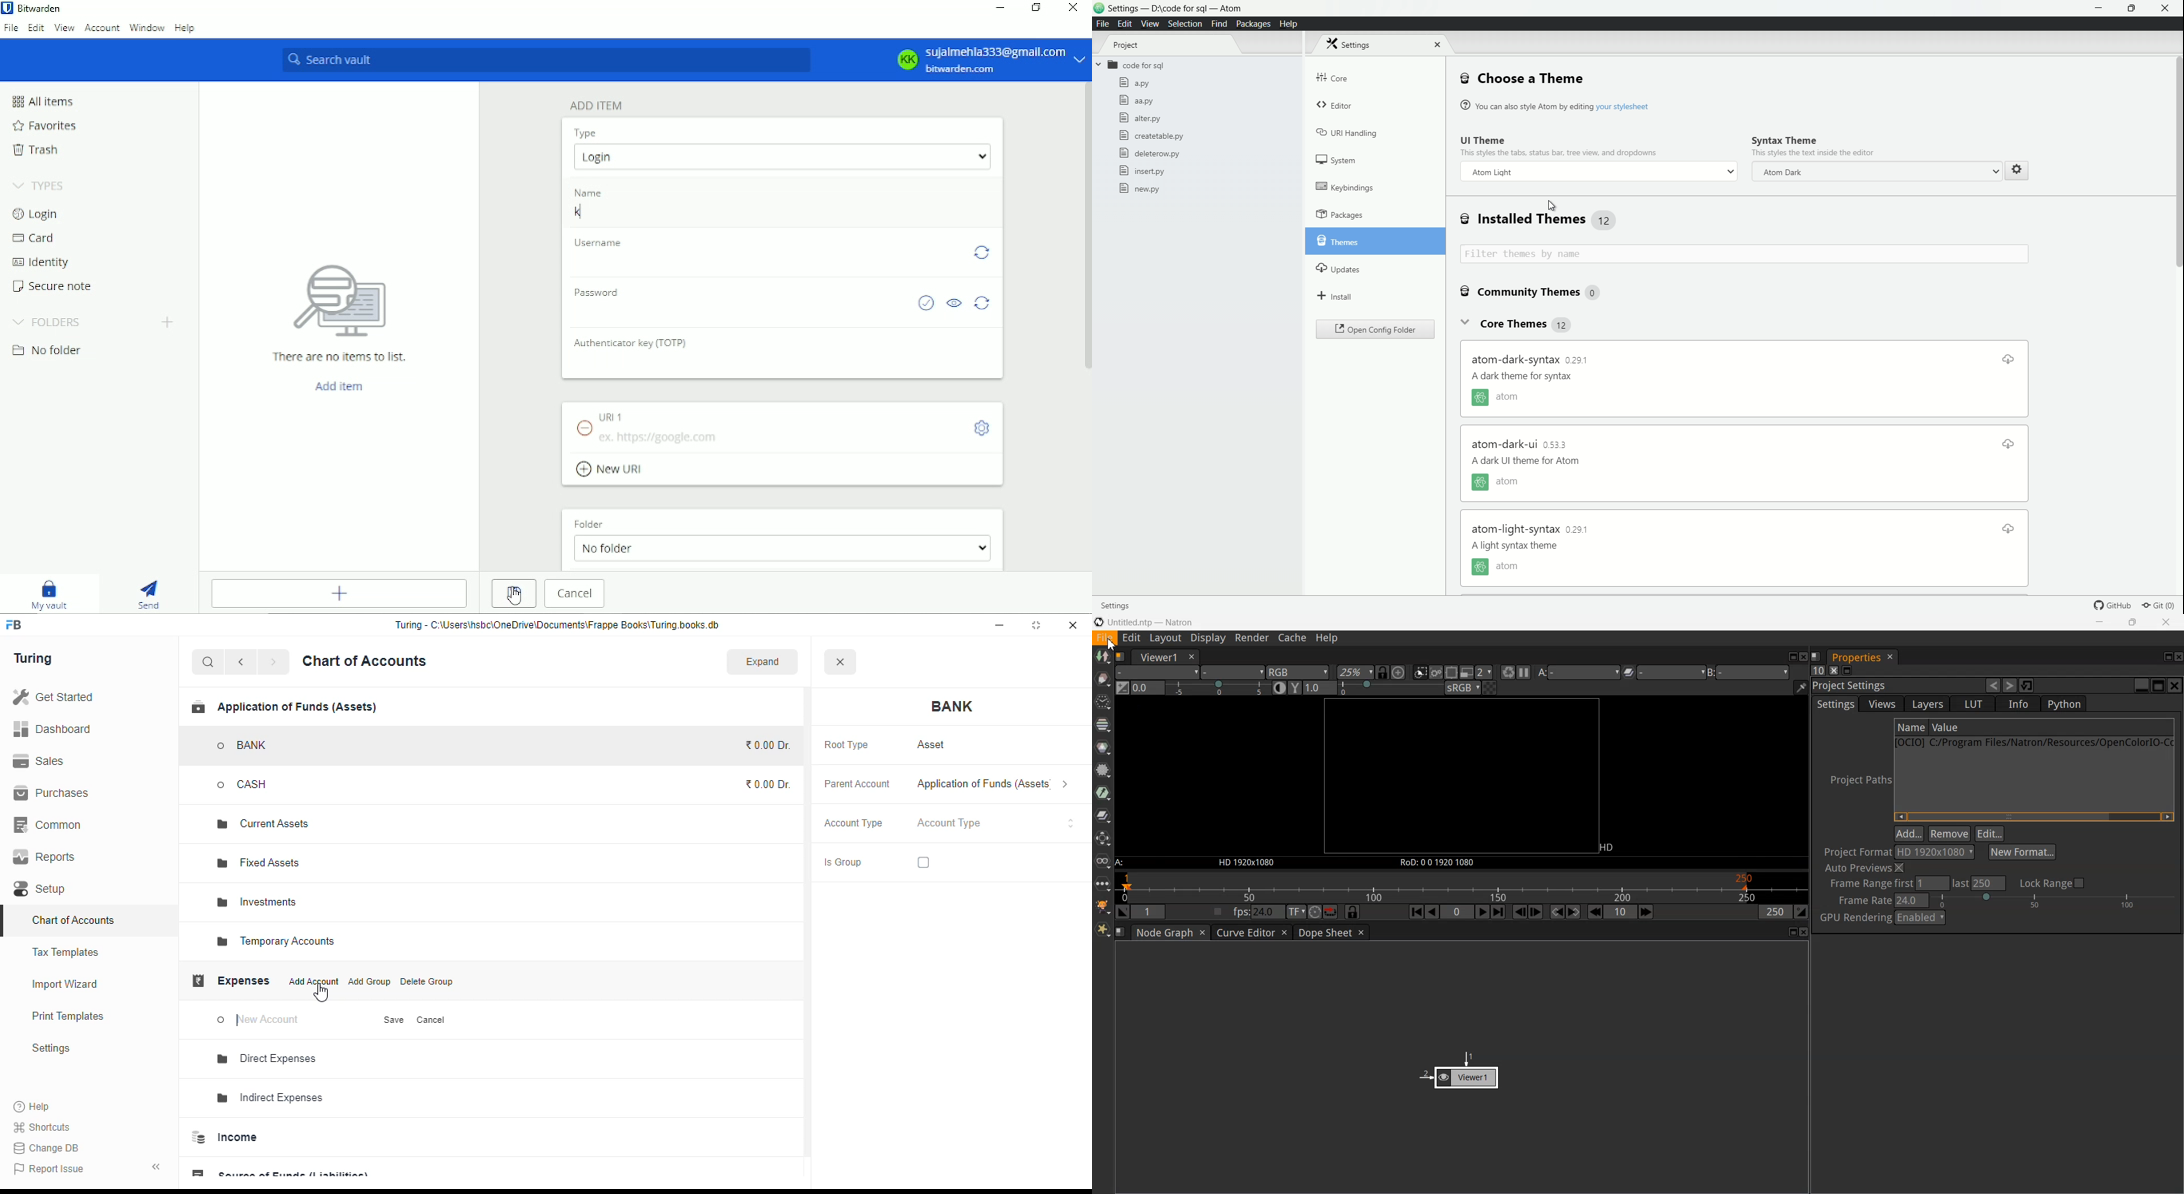 The image size is (2184, 1204). I want to click on new account - typing, so click(261, 1021).